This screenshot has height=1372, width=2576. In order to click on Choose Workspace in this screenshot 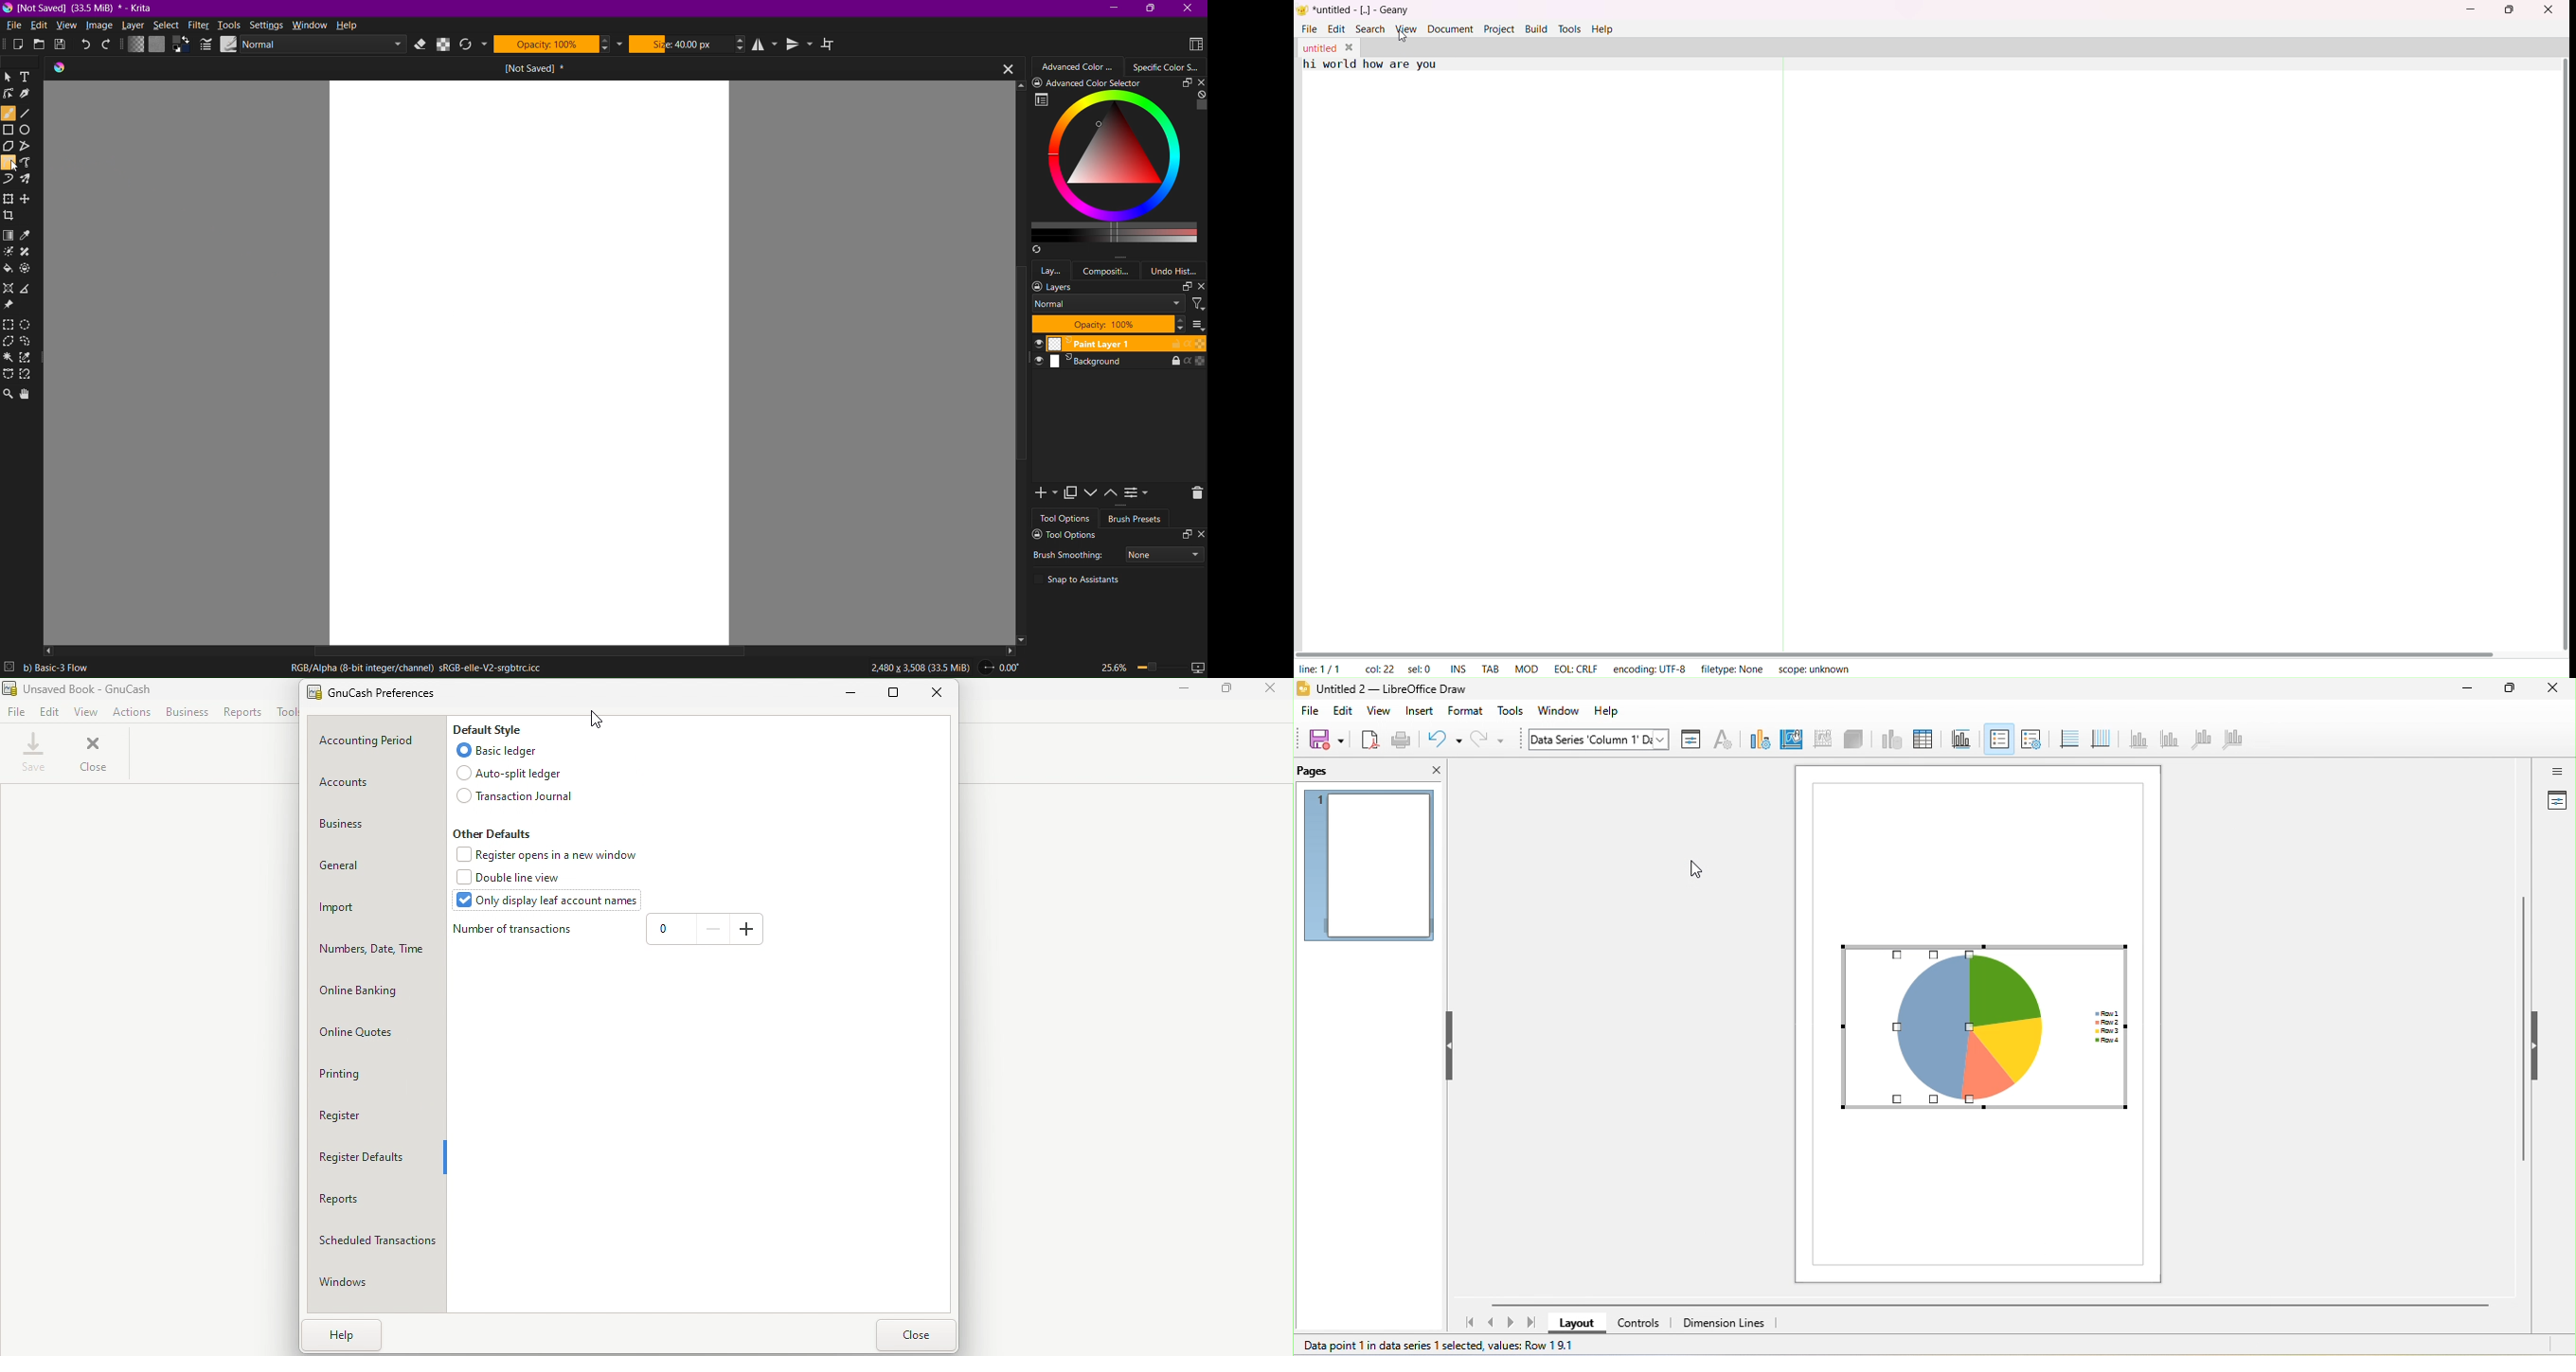, I will do `click(1191, 43)`.